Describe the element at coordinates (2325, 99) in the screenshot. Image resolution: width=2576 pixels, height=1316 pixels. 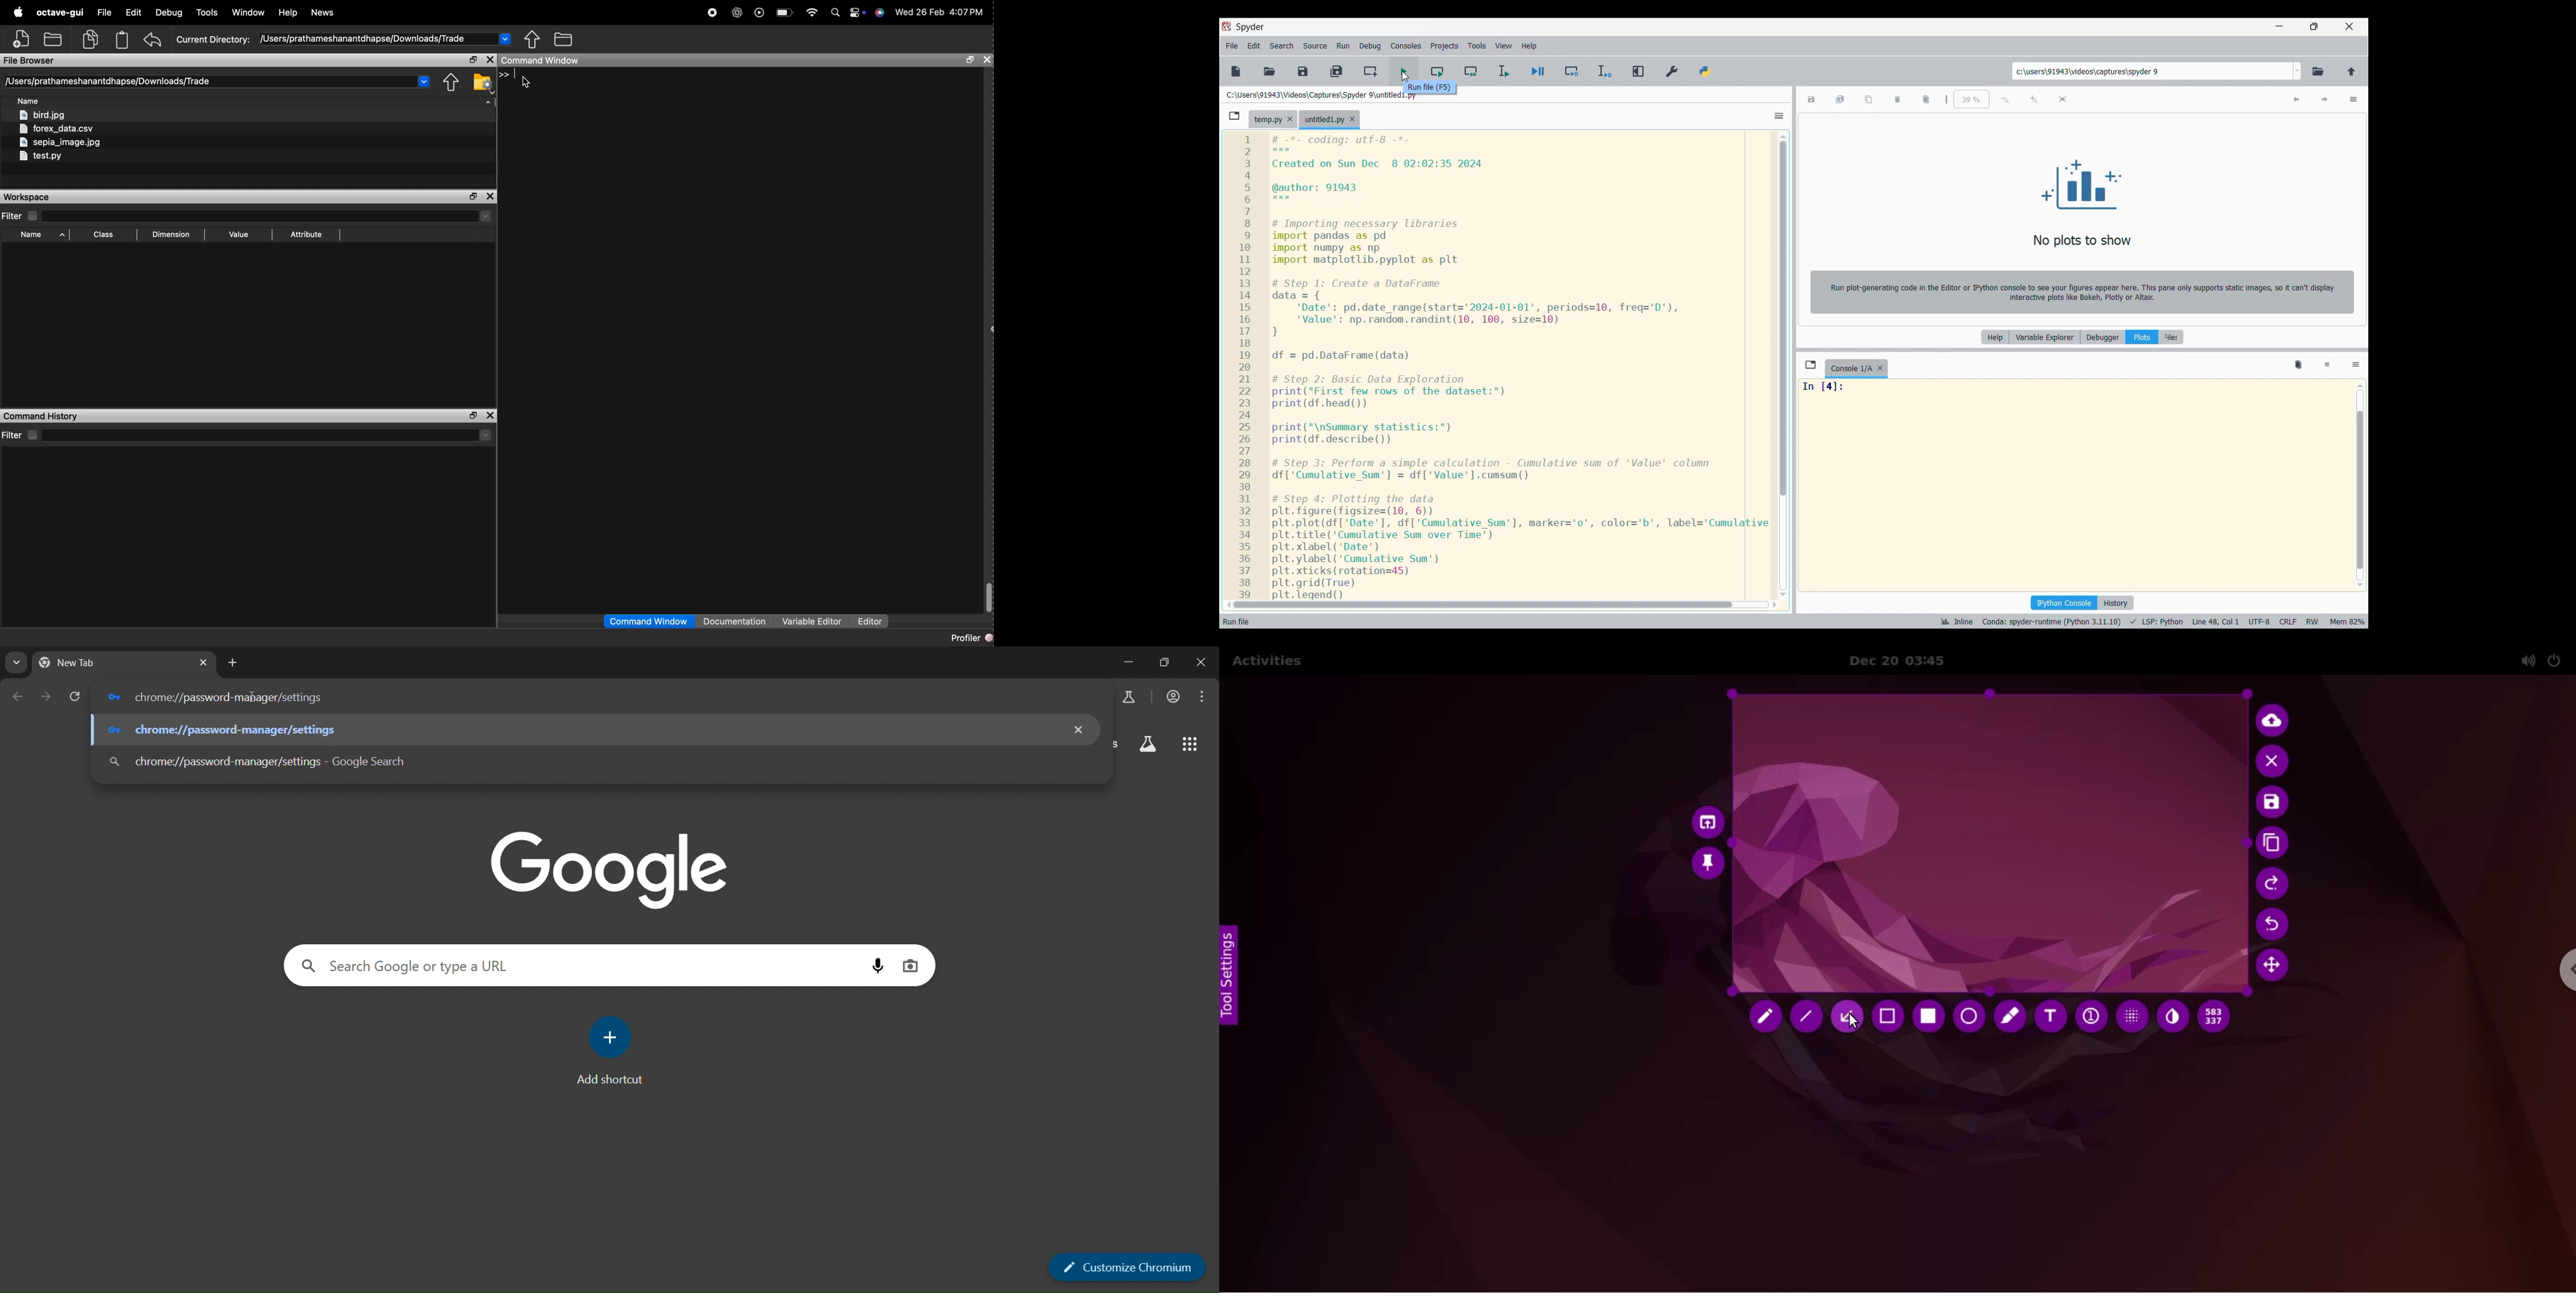
I see `Next plot` at that location.